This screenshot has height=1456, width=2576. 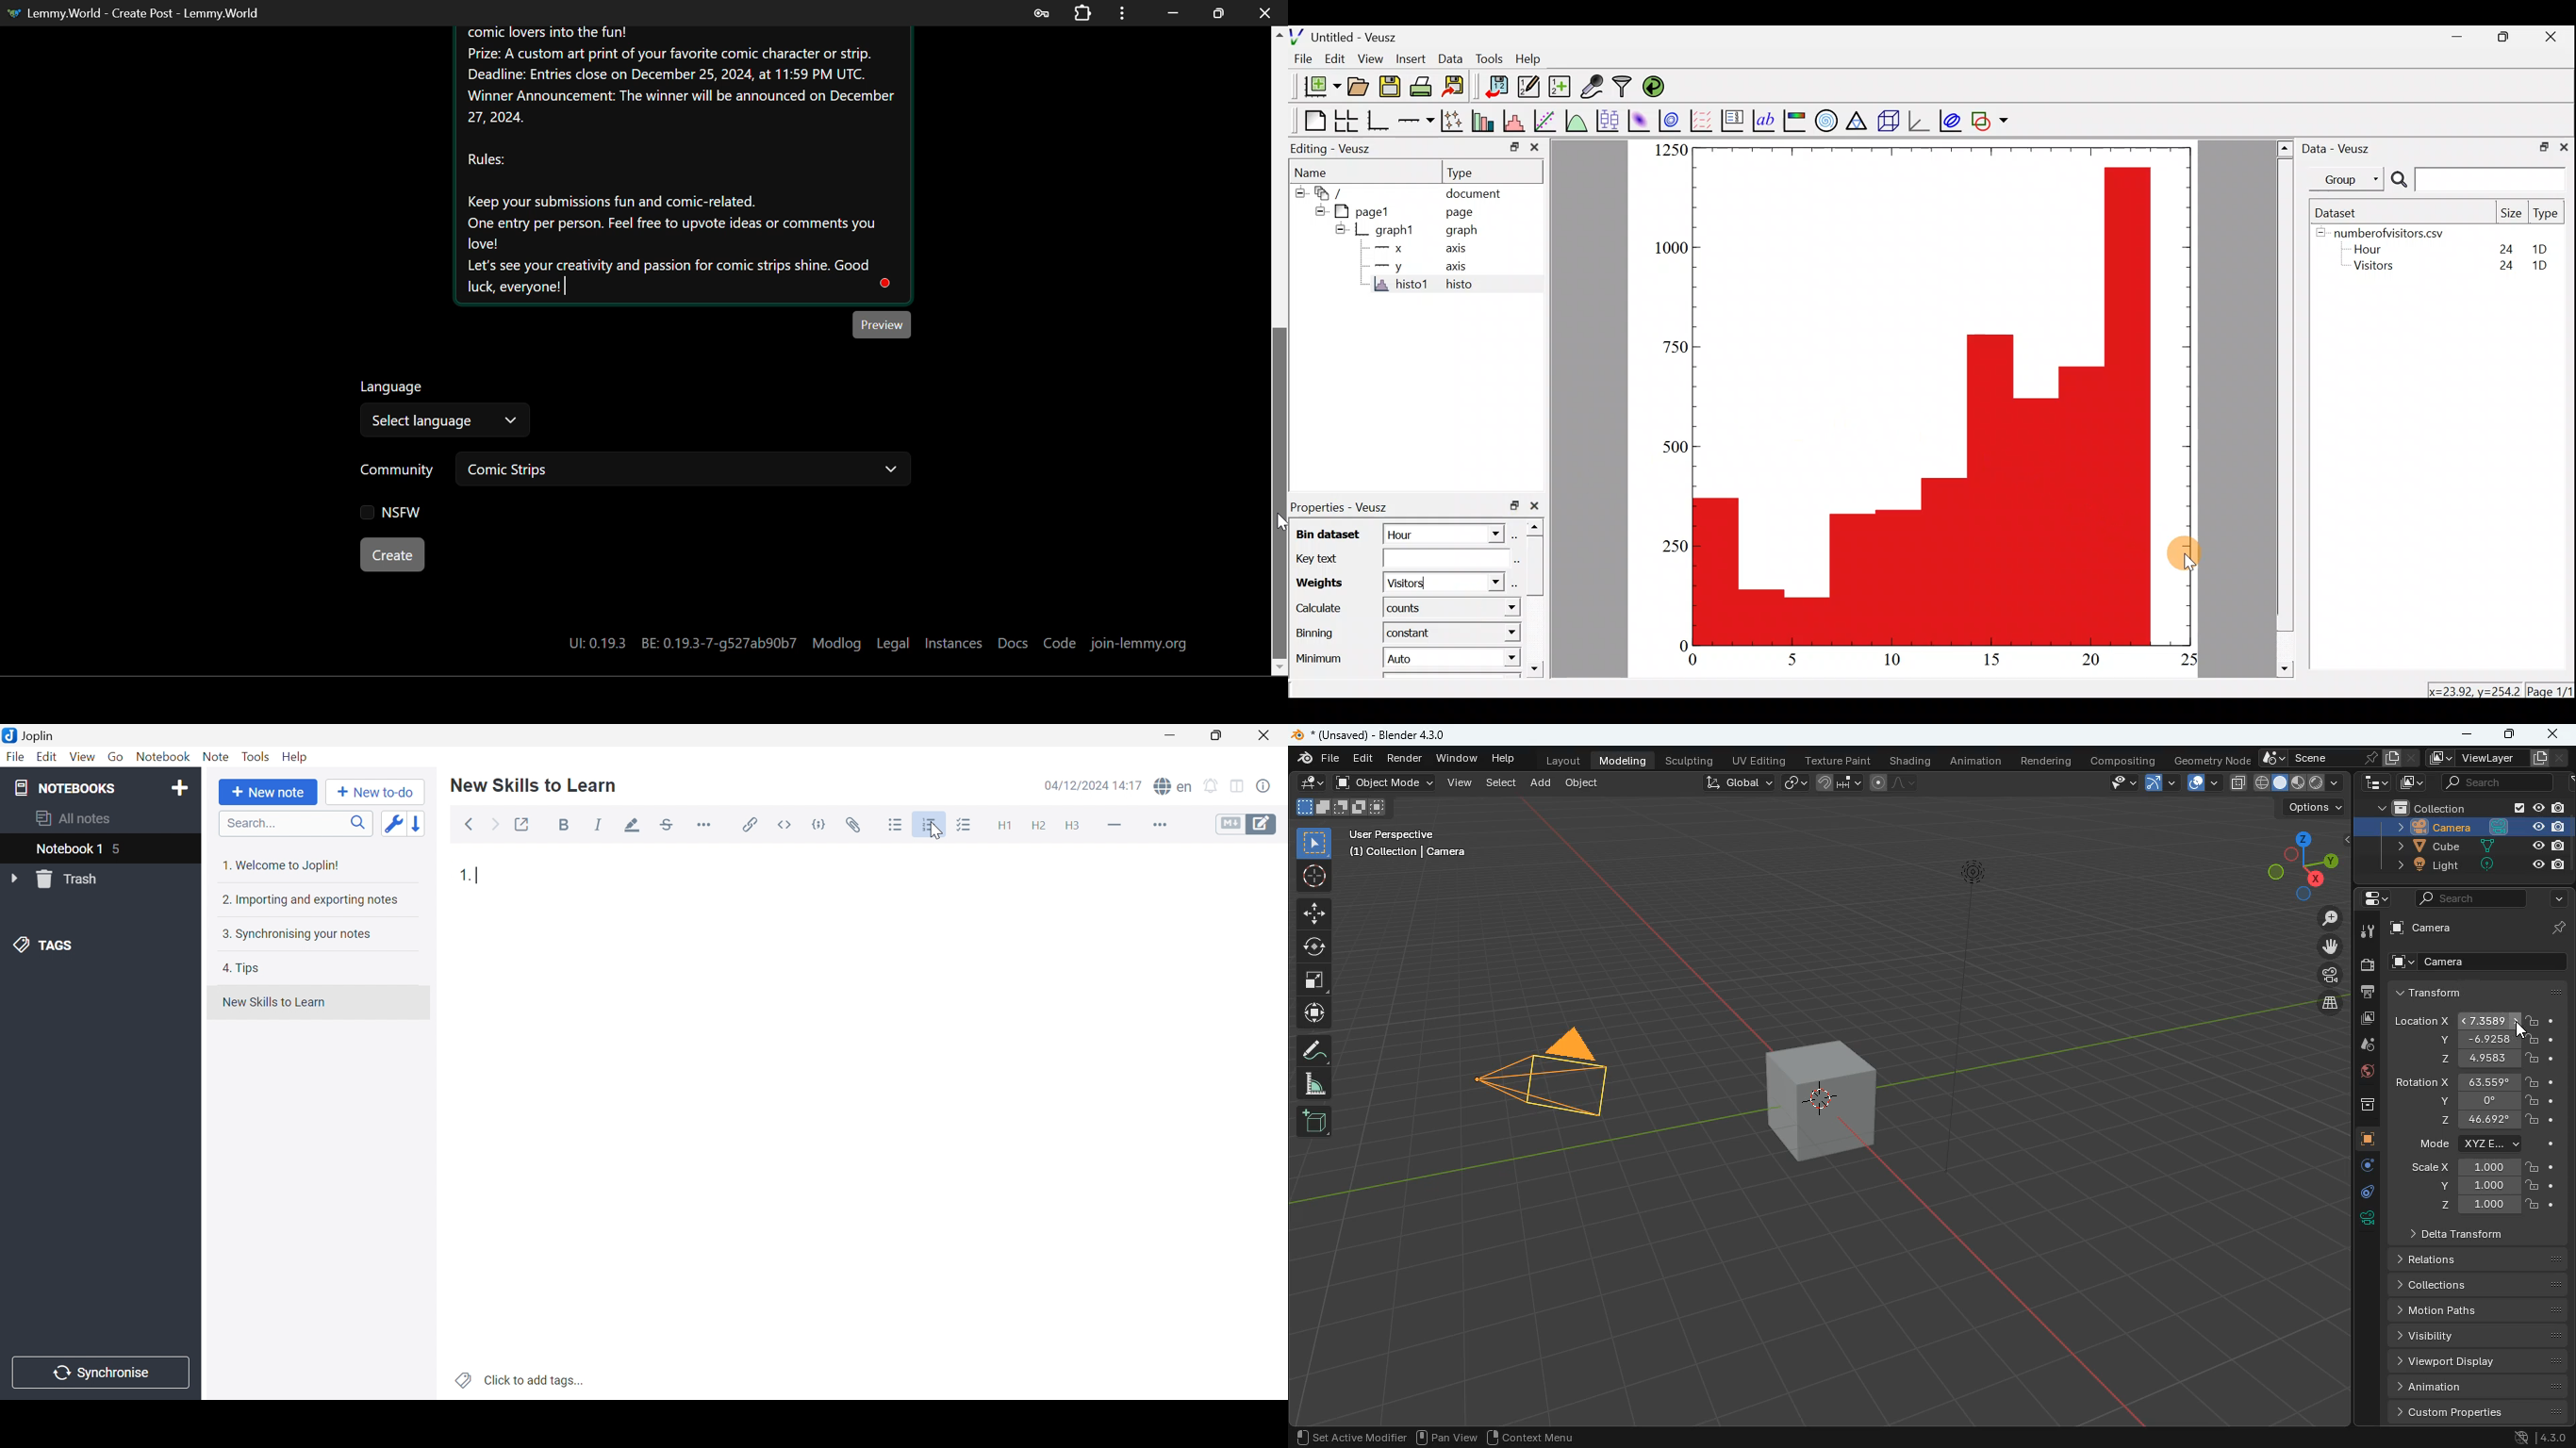 What do you see at coordinates (2397, 231) in the screenshot?
I see `numberofvisitors.csv` at bounding box center [2397, 231].